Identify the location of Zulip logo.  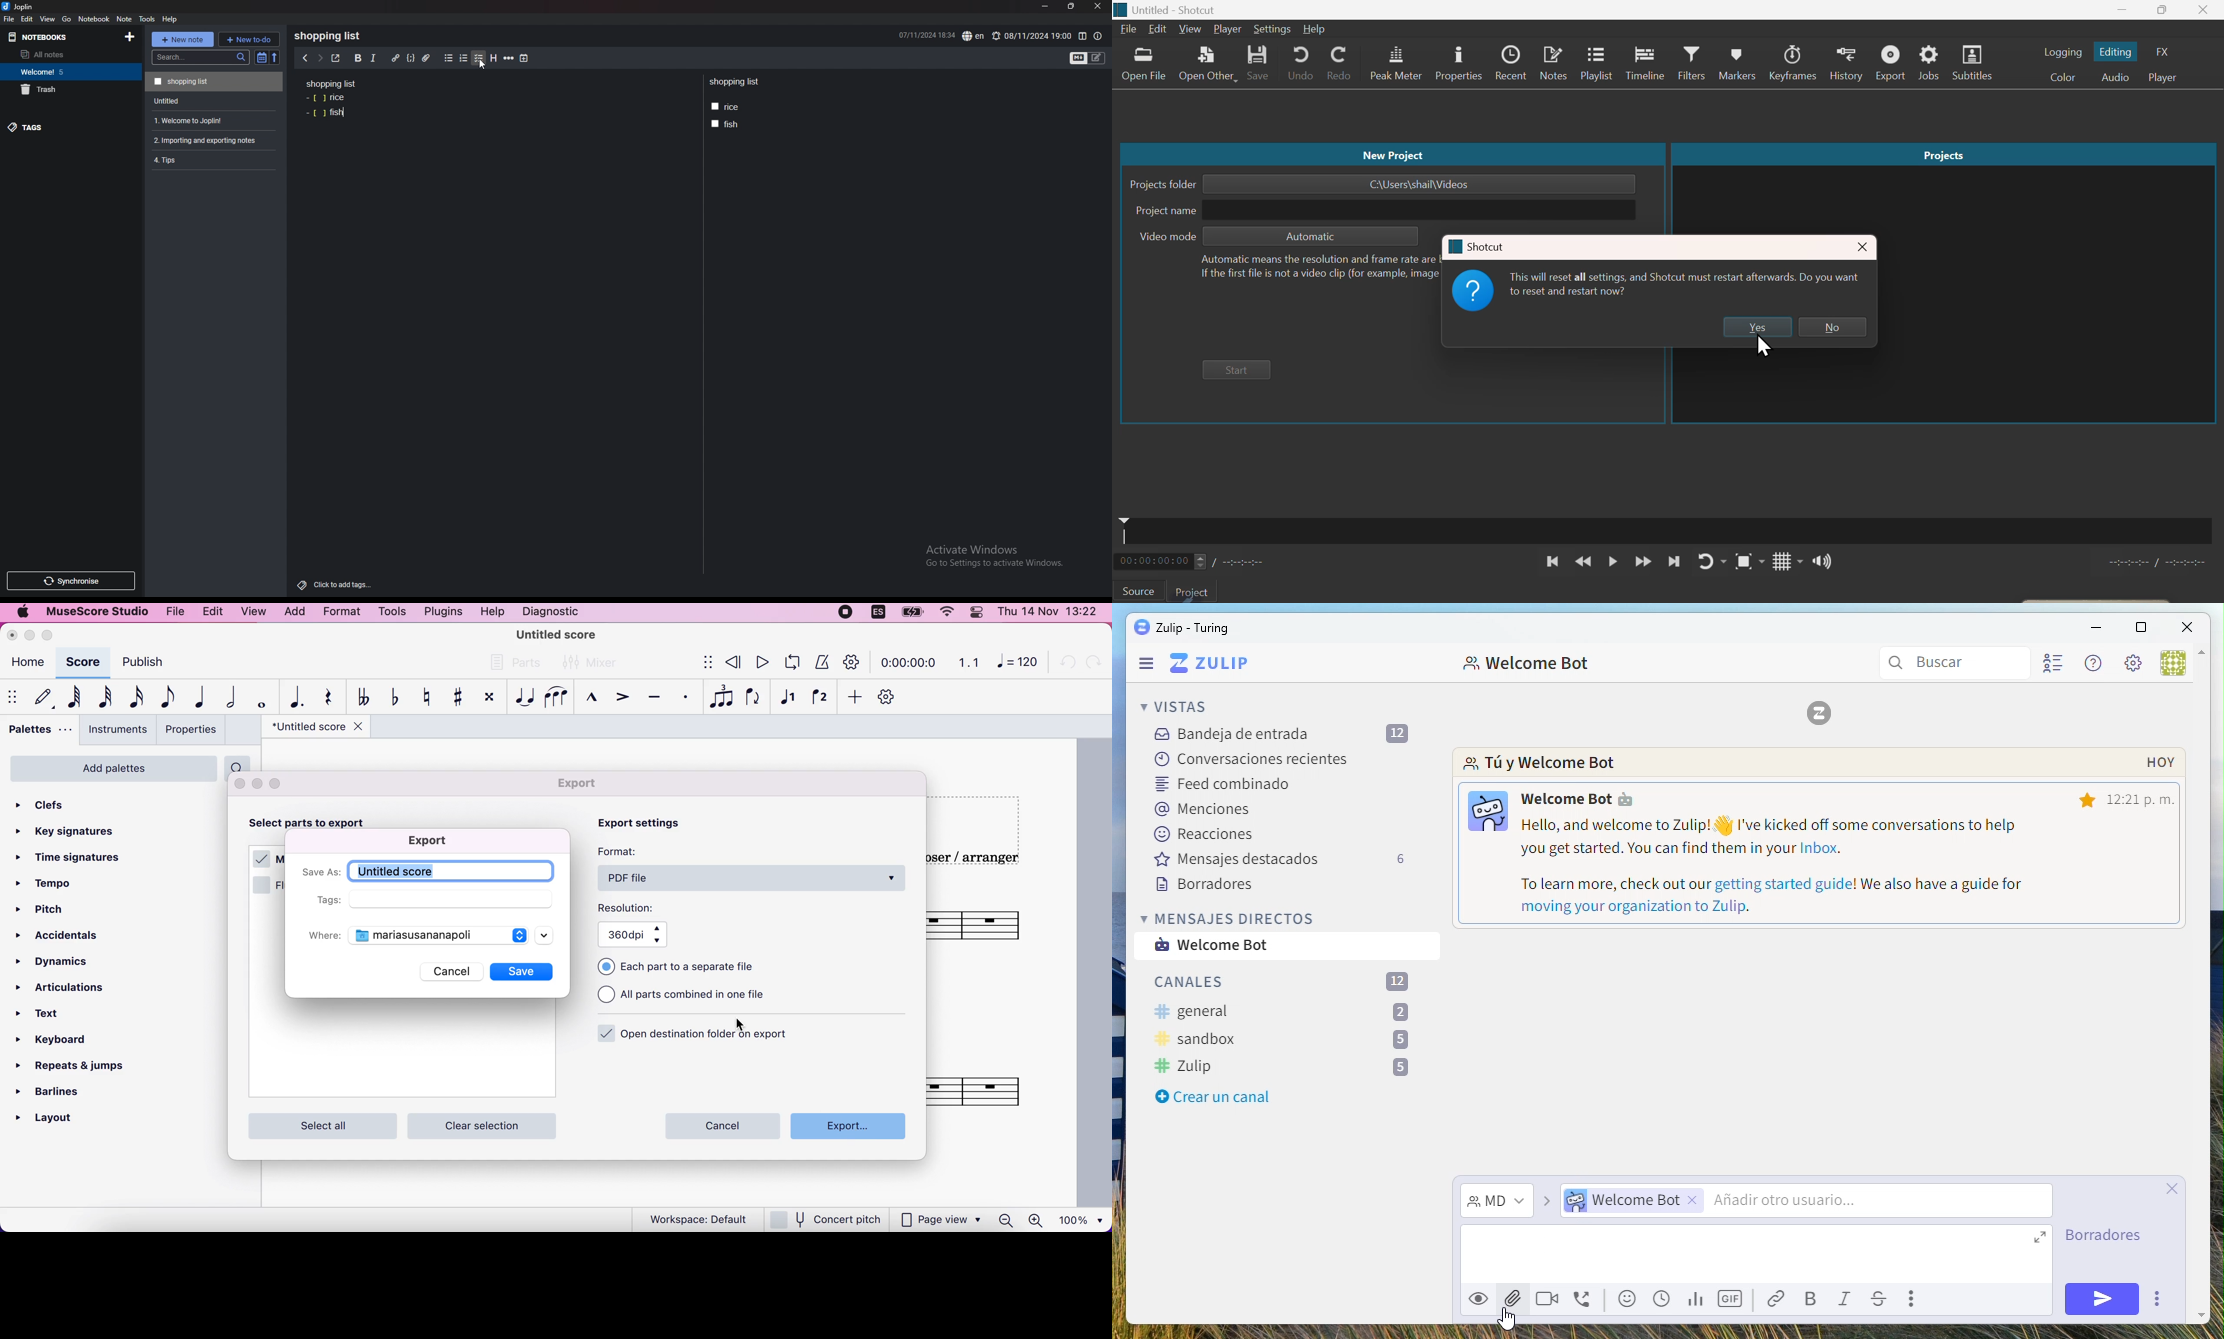
(1209, 664).